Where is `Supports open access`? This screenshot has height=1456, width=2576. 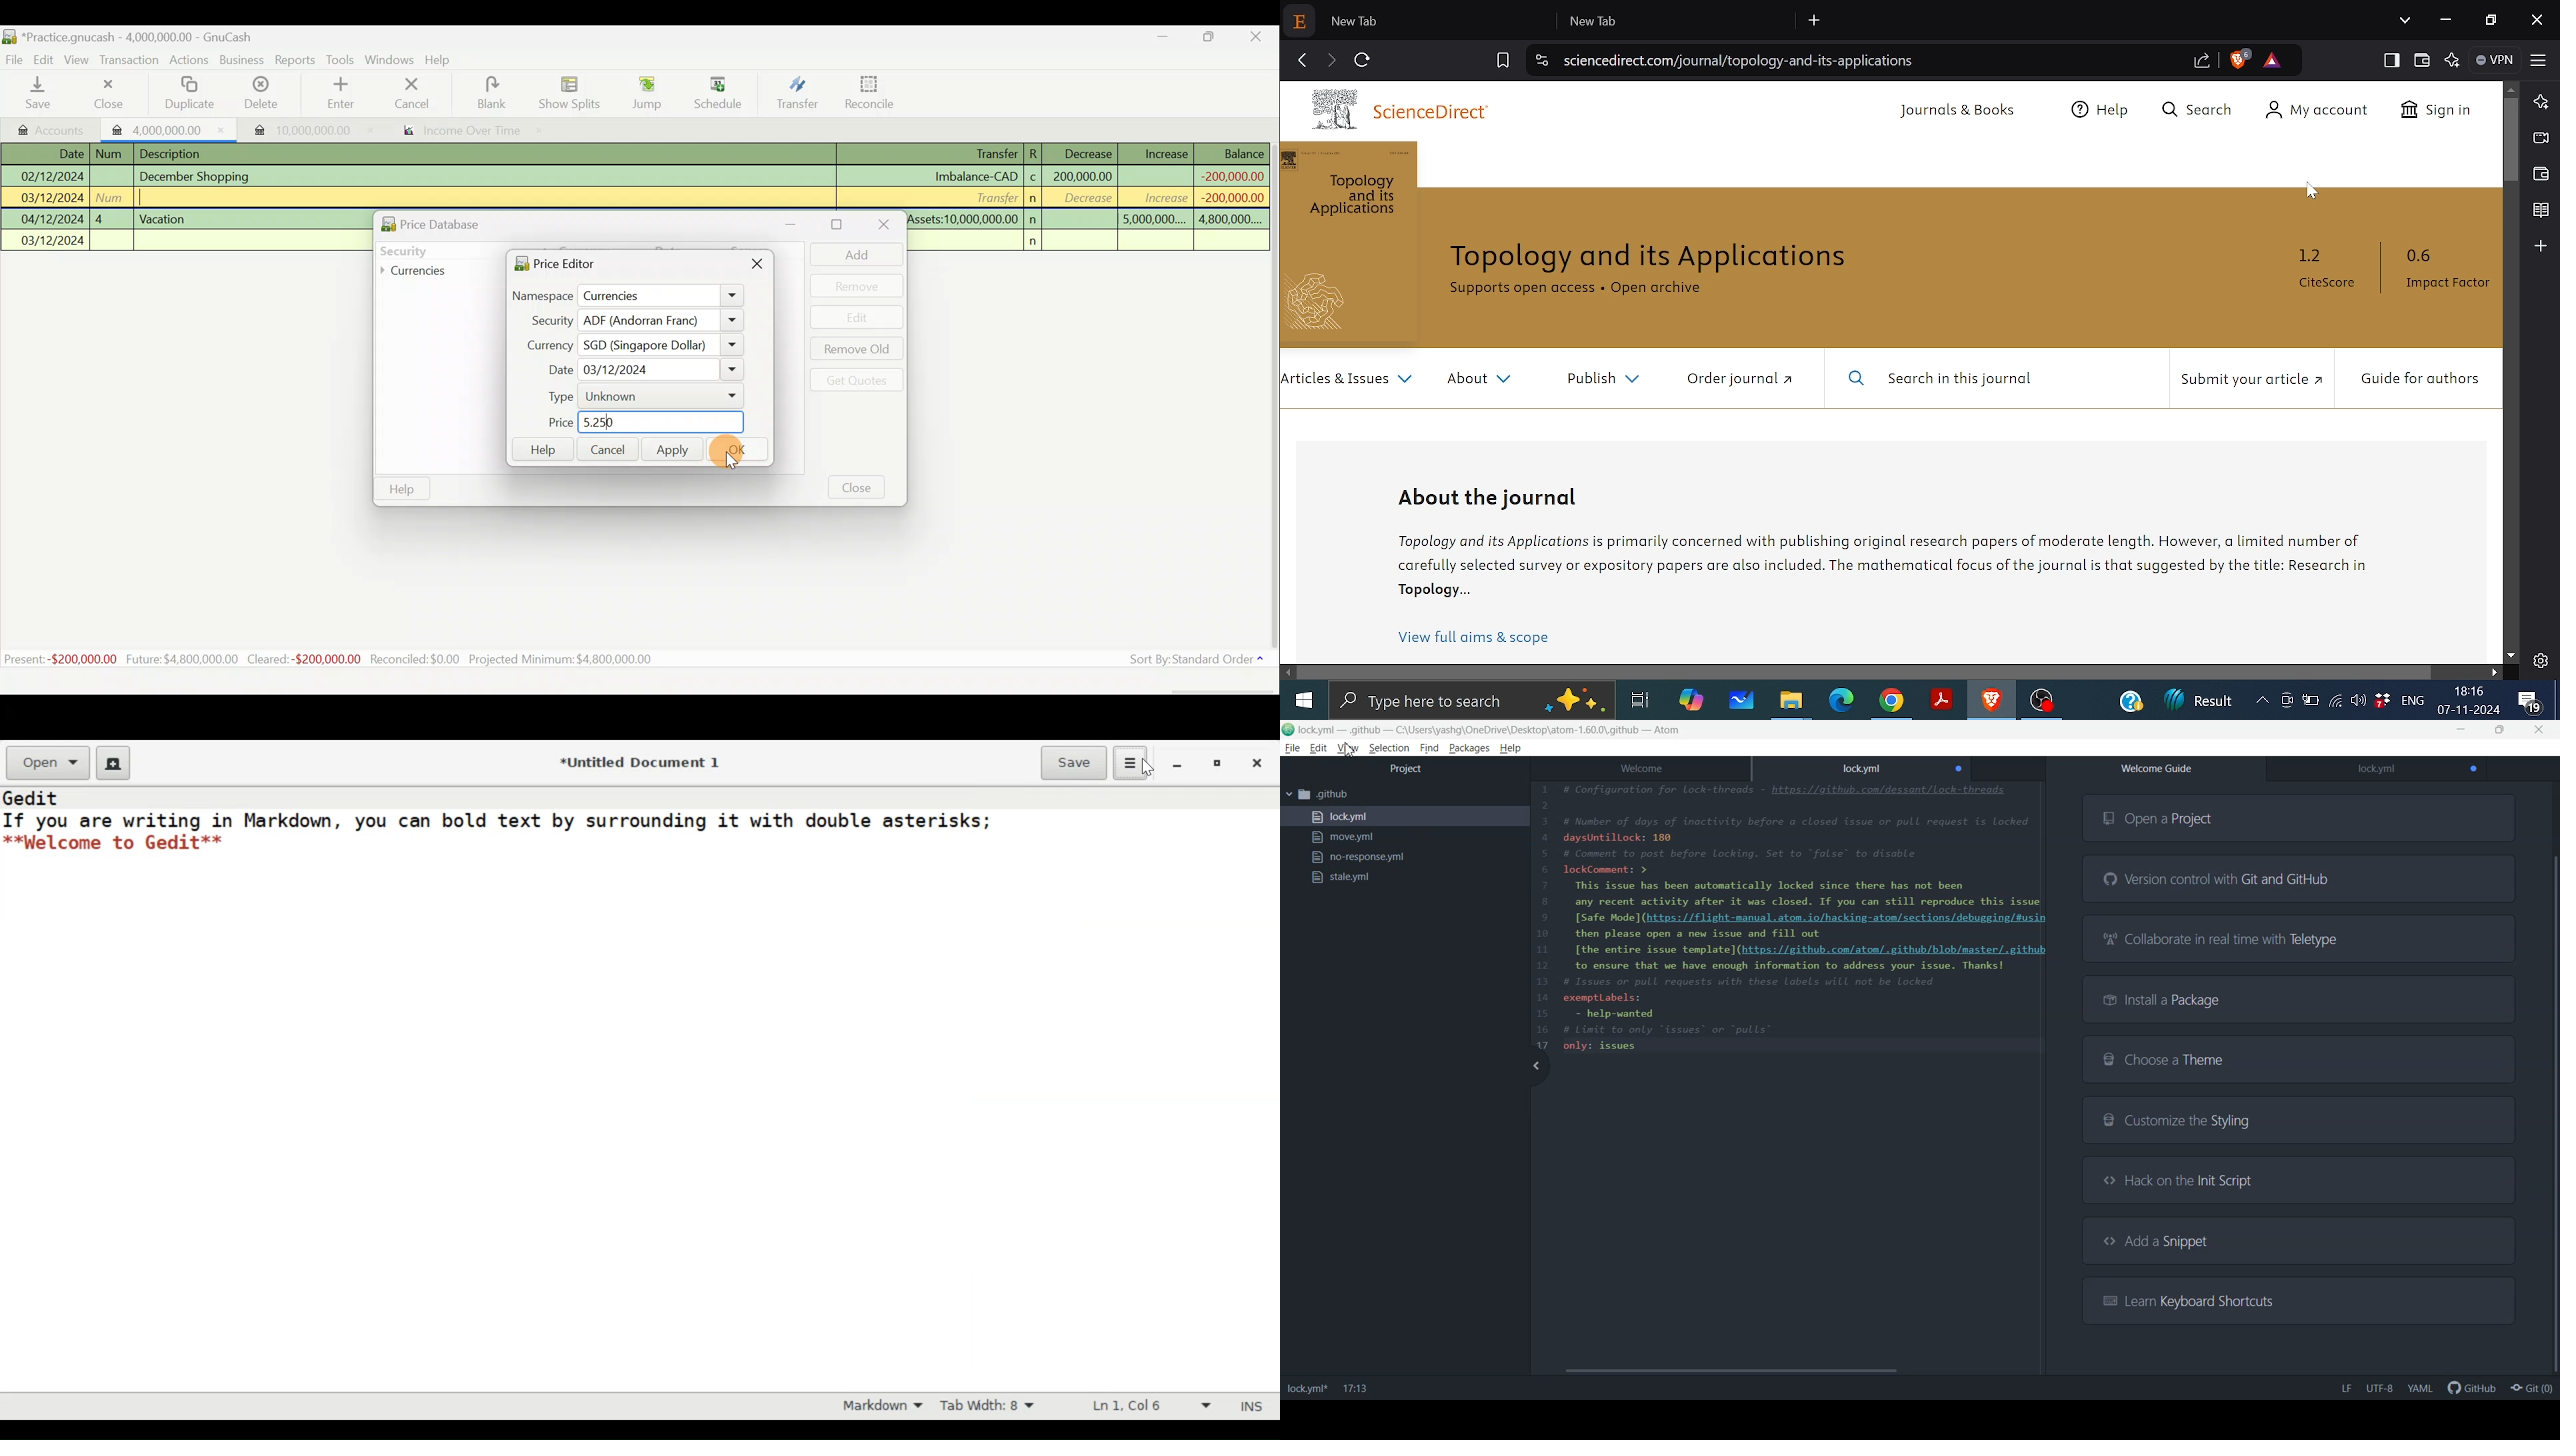
Supports open access is located at coordinates (1521, 288).